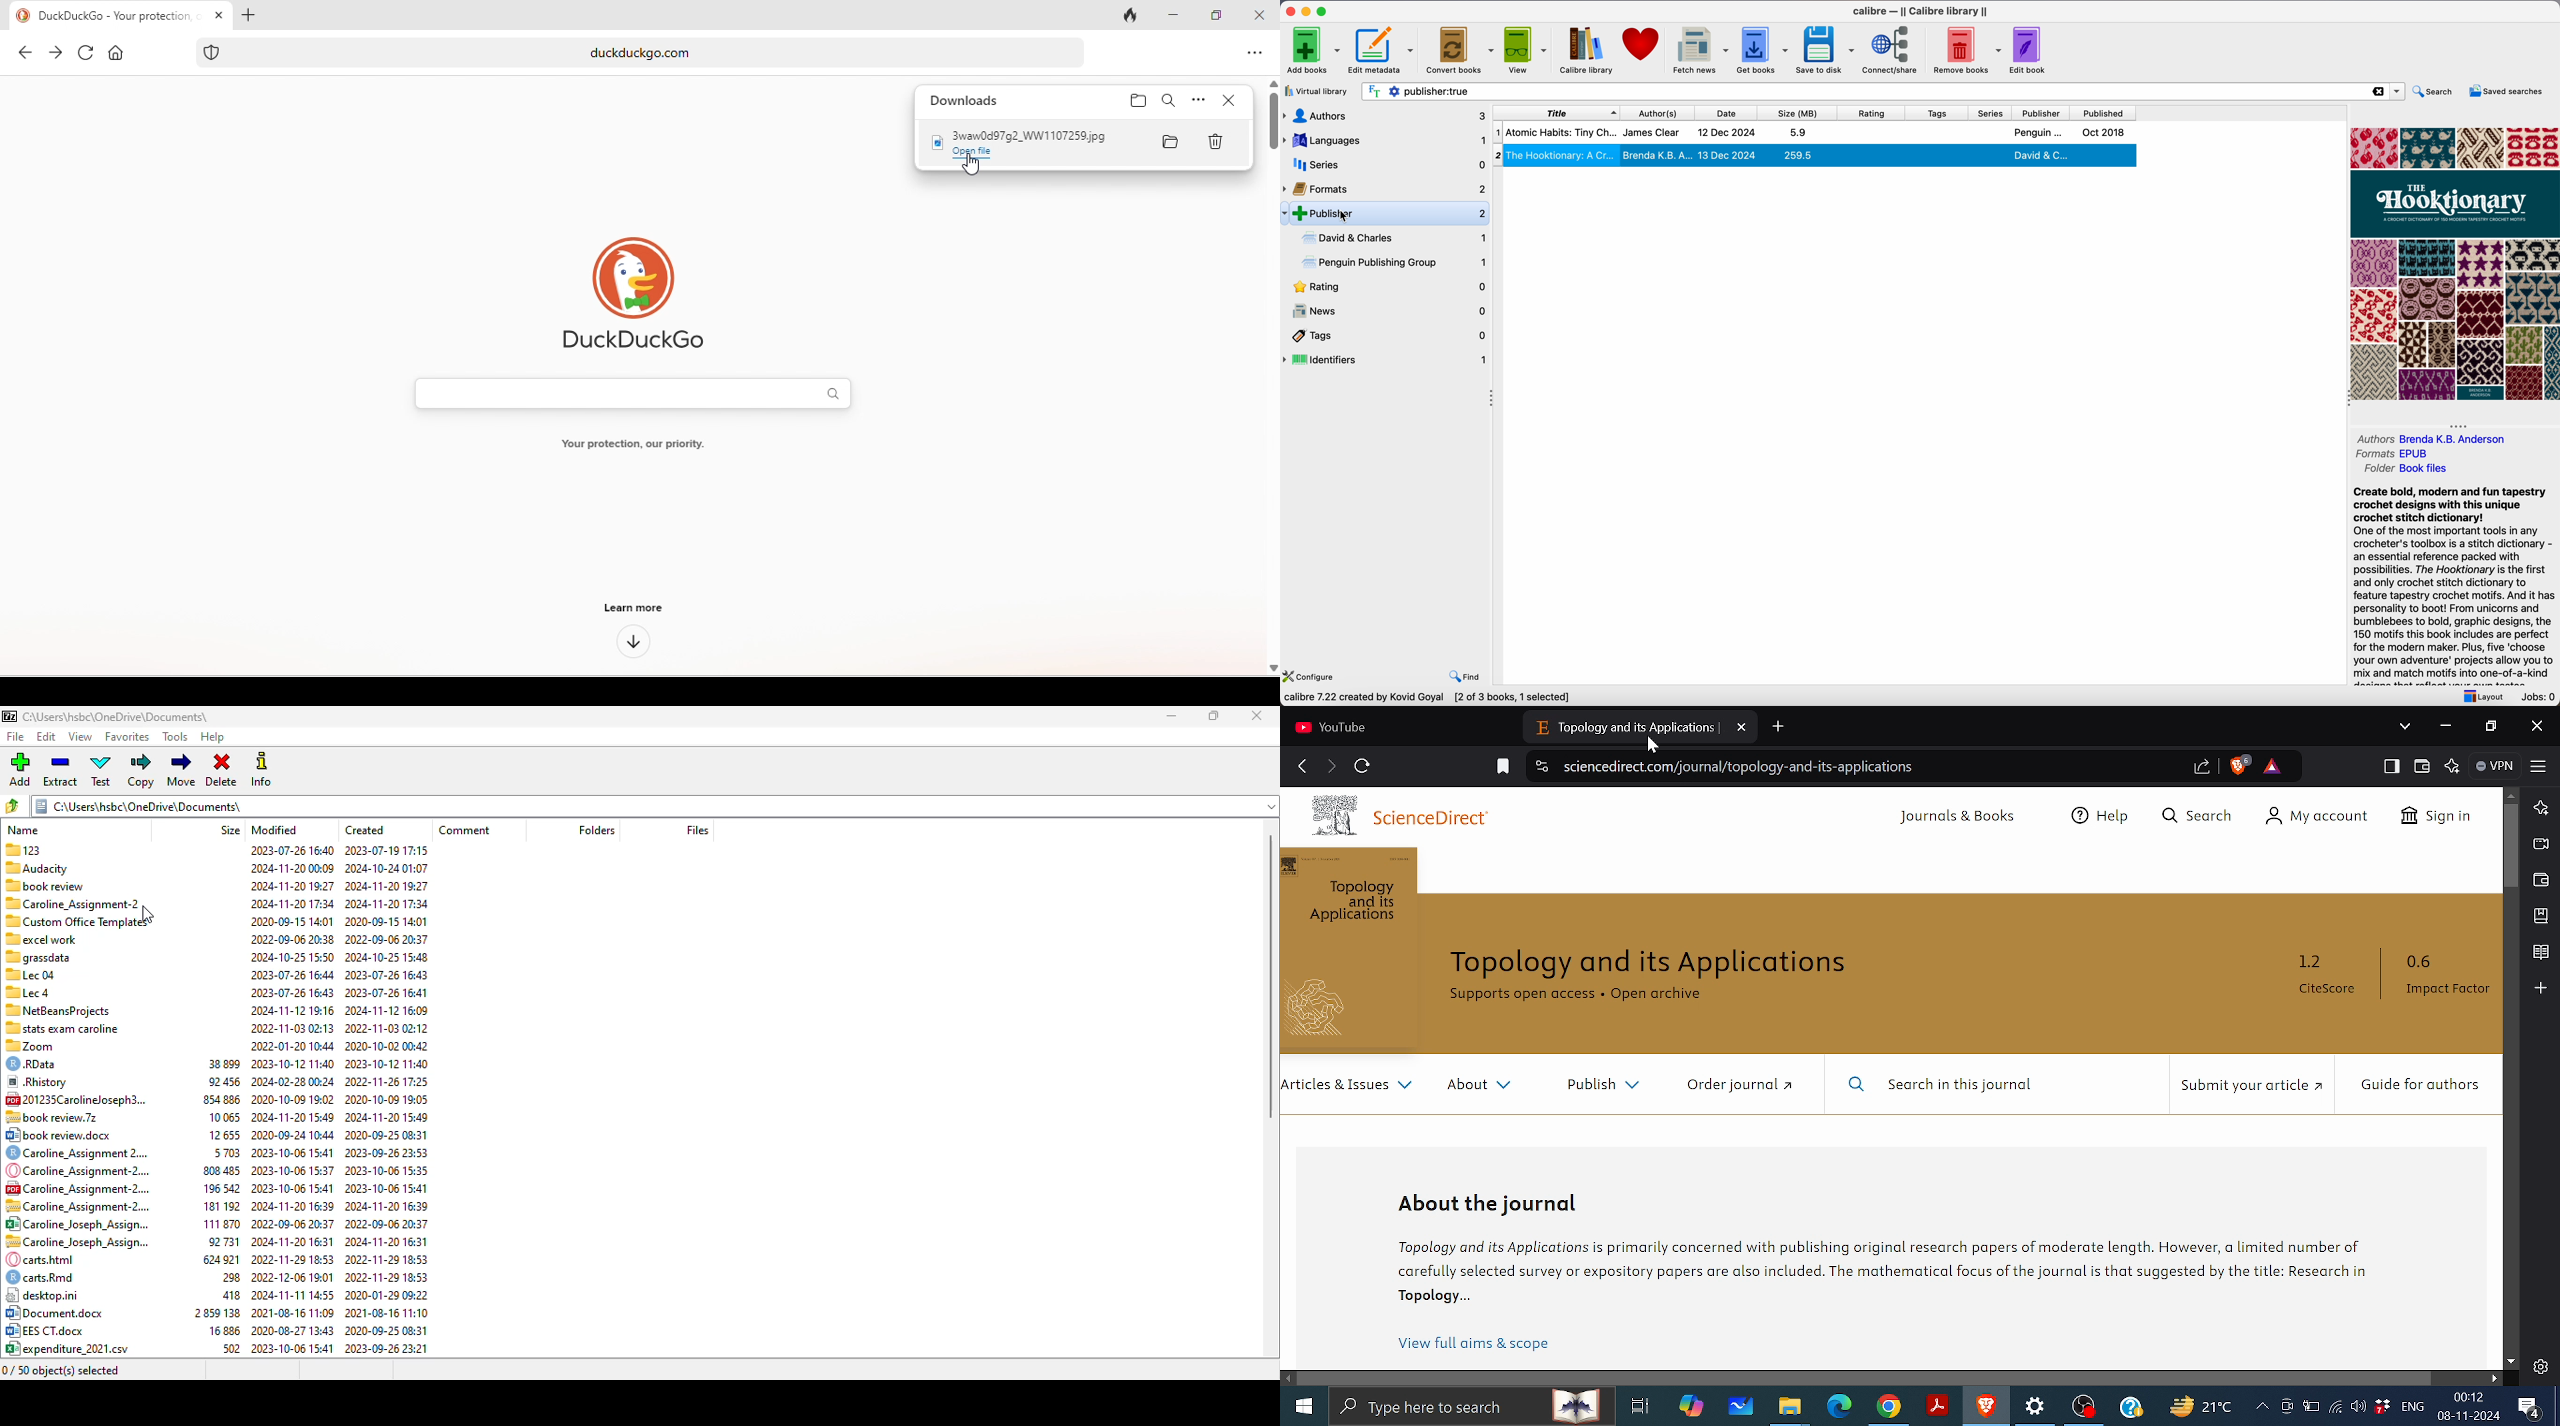  Describe the element at coordinates (82, 1099) in the screenshot. I see `8 201235CarolineJoseph3...` at that location.